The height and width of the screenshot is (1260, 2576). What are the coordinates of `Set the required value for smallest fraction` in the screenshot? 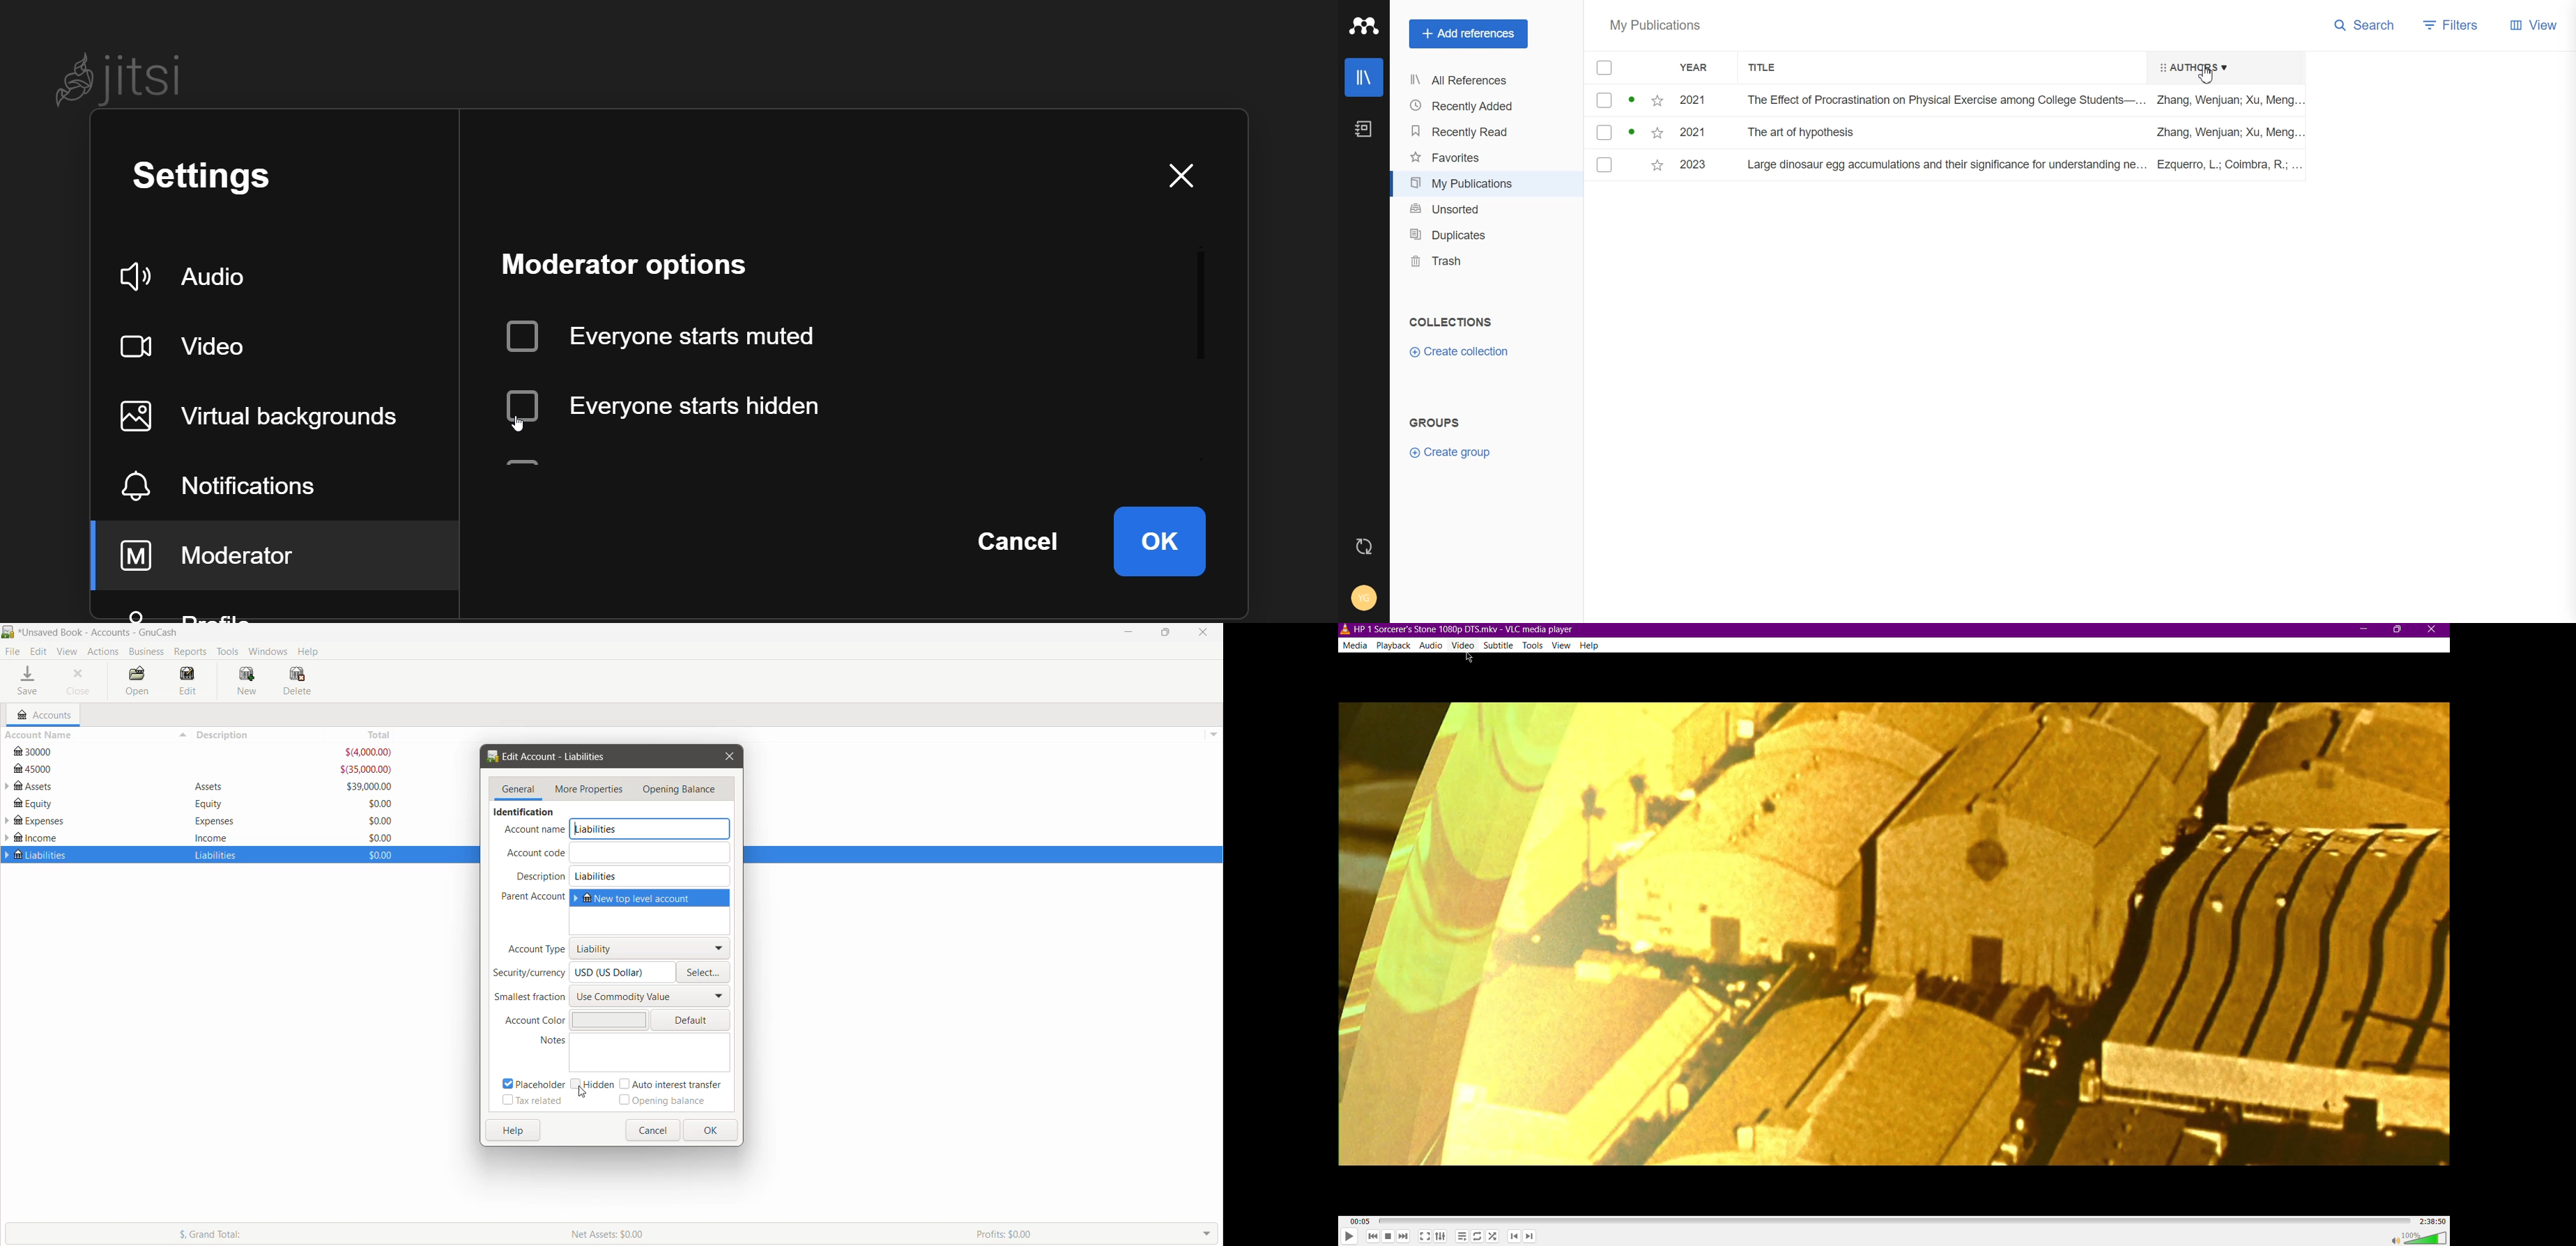 It's located at (651, 996).